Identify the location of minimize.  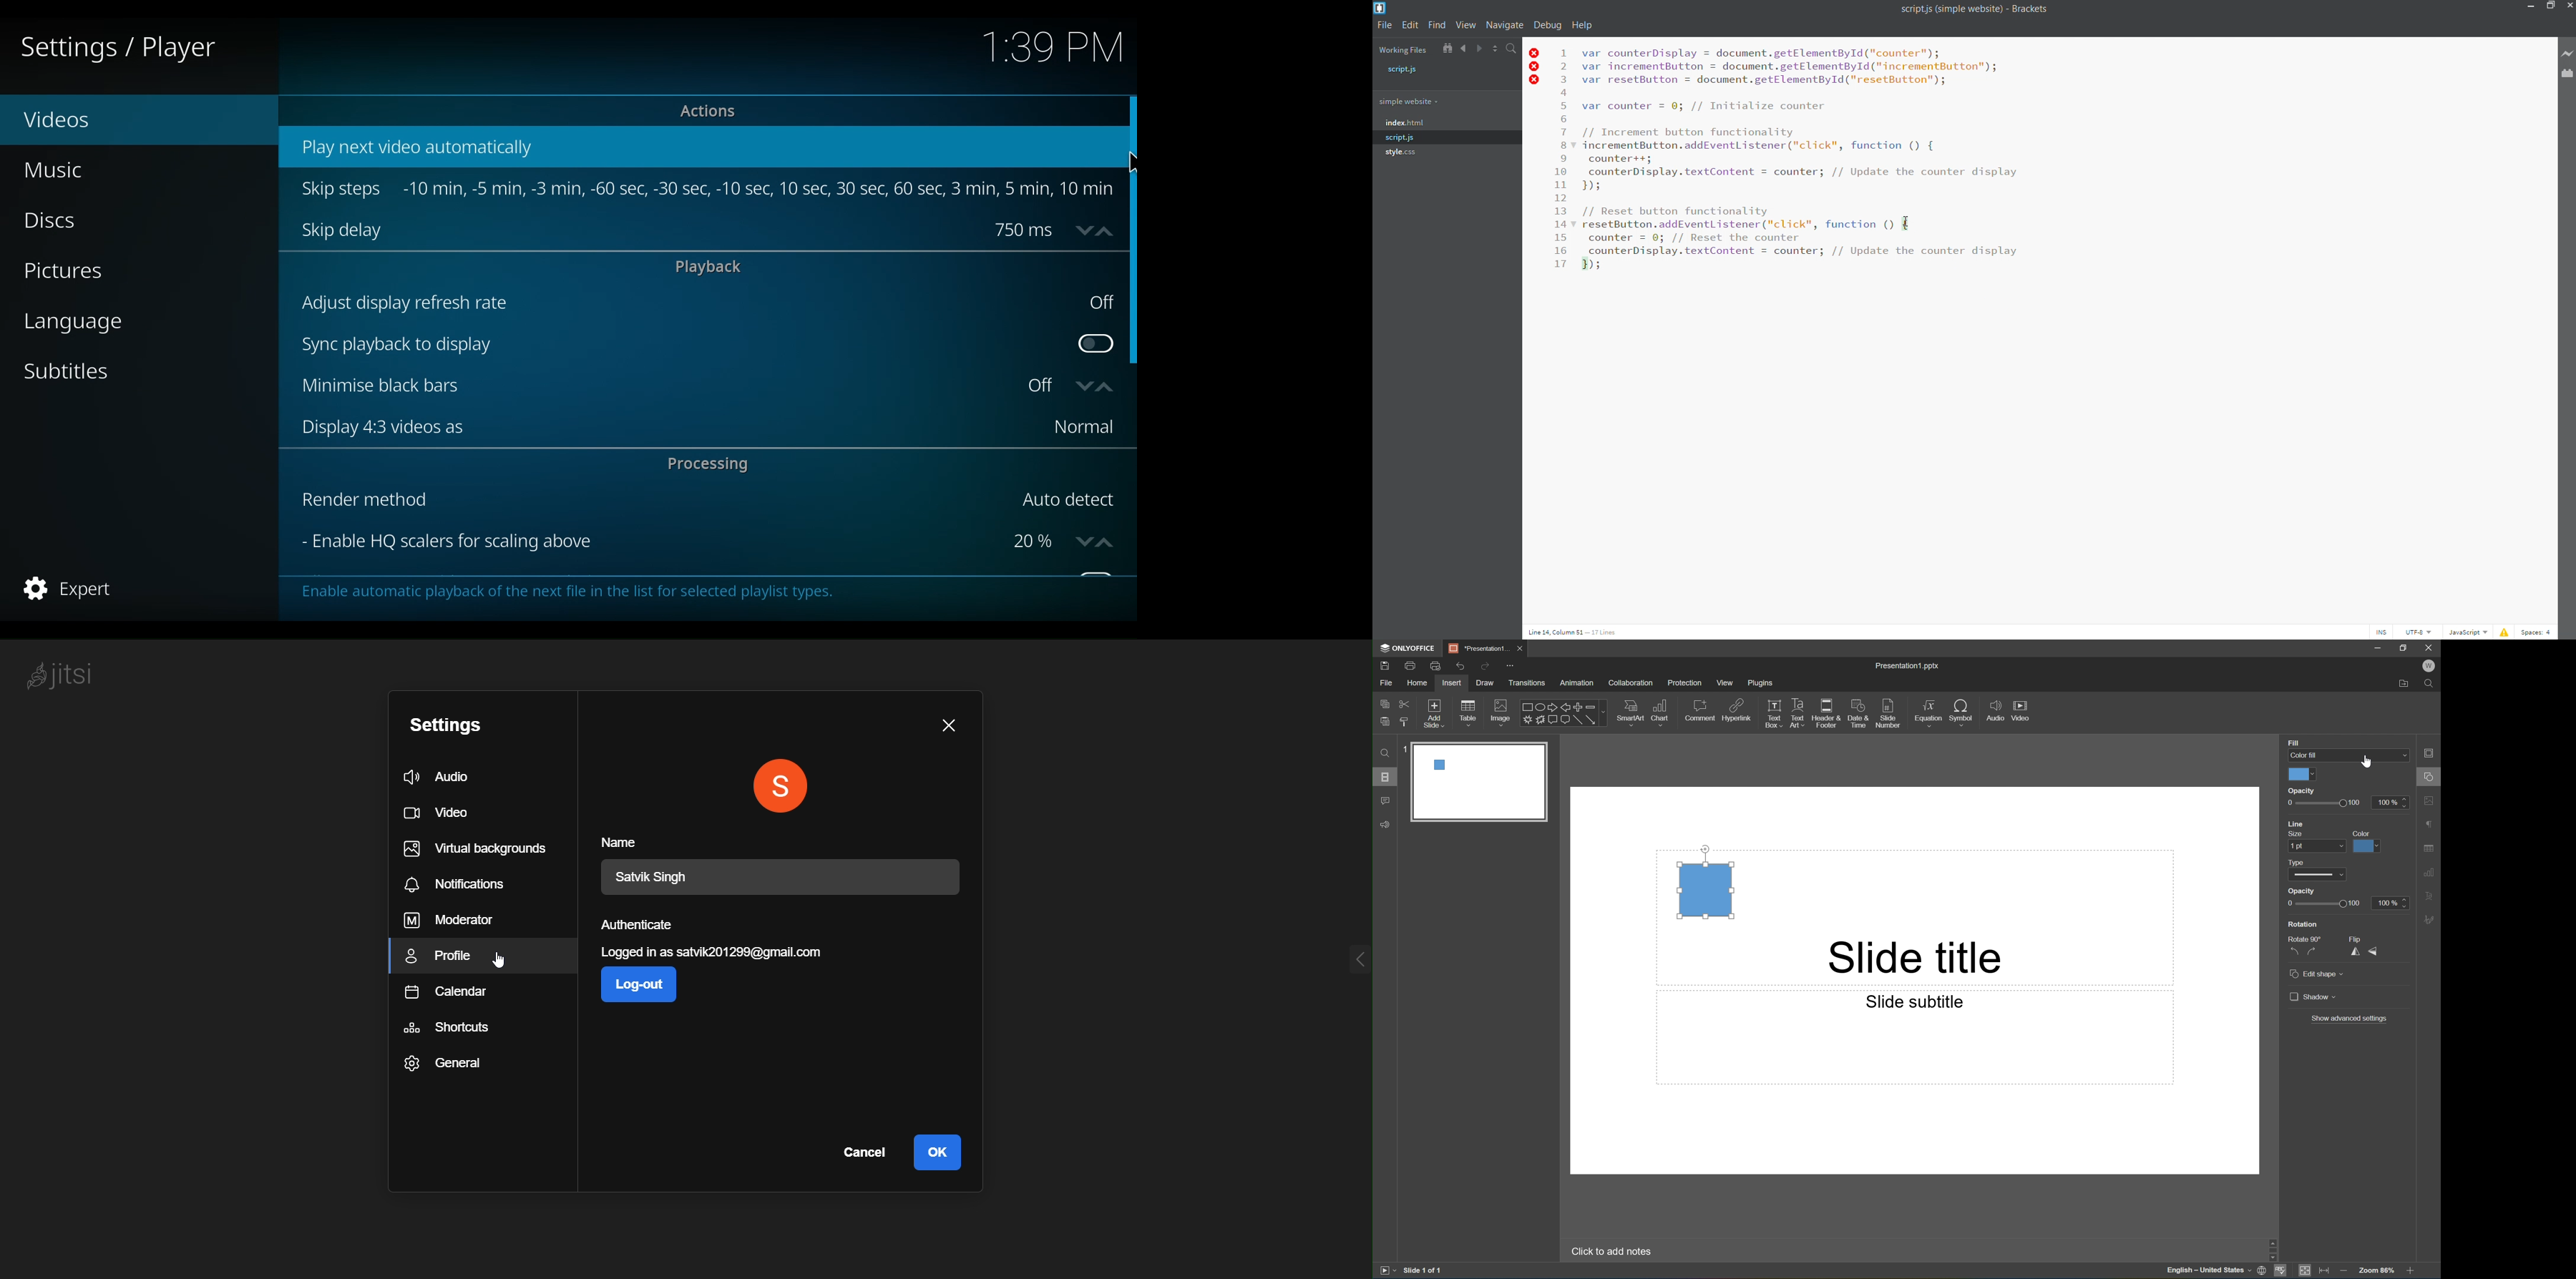
(2531, 6).